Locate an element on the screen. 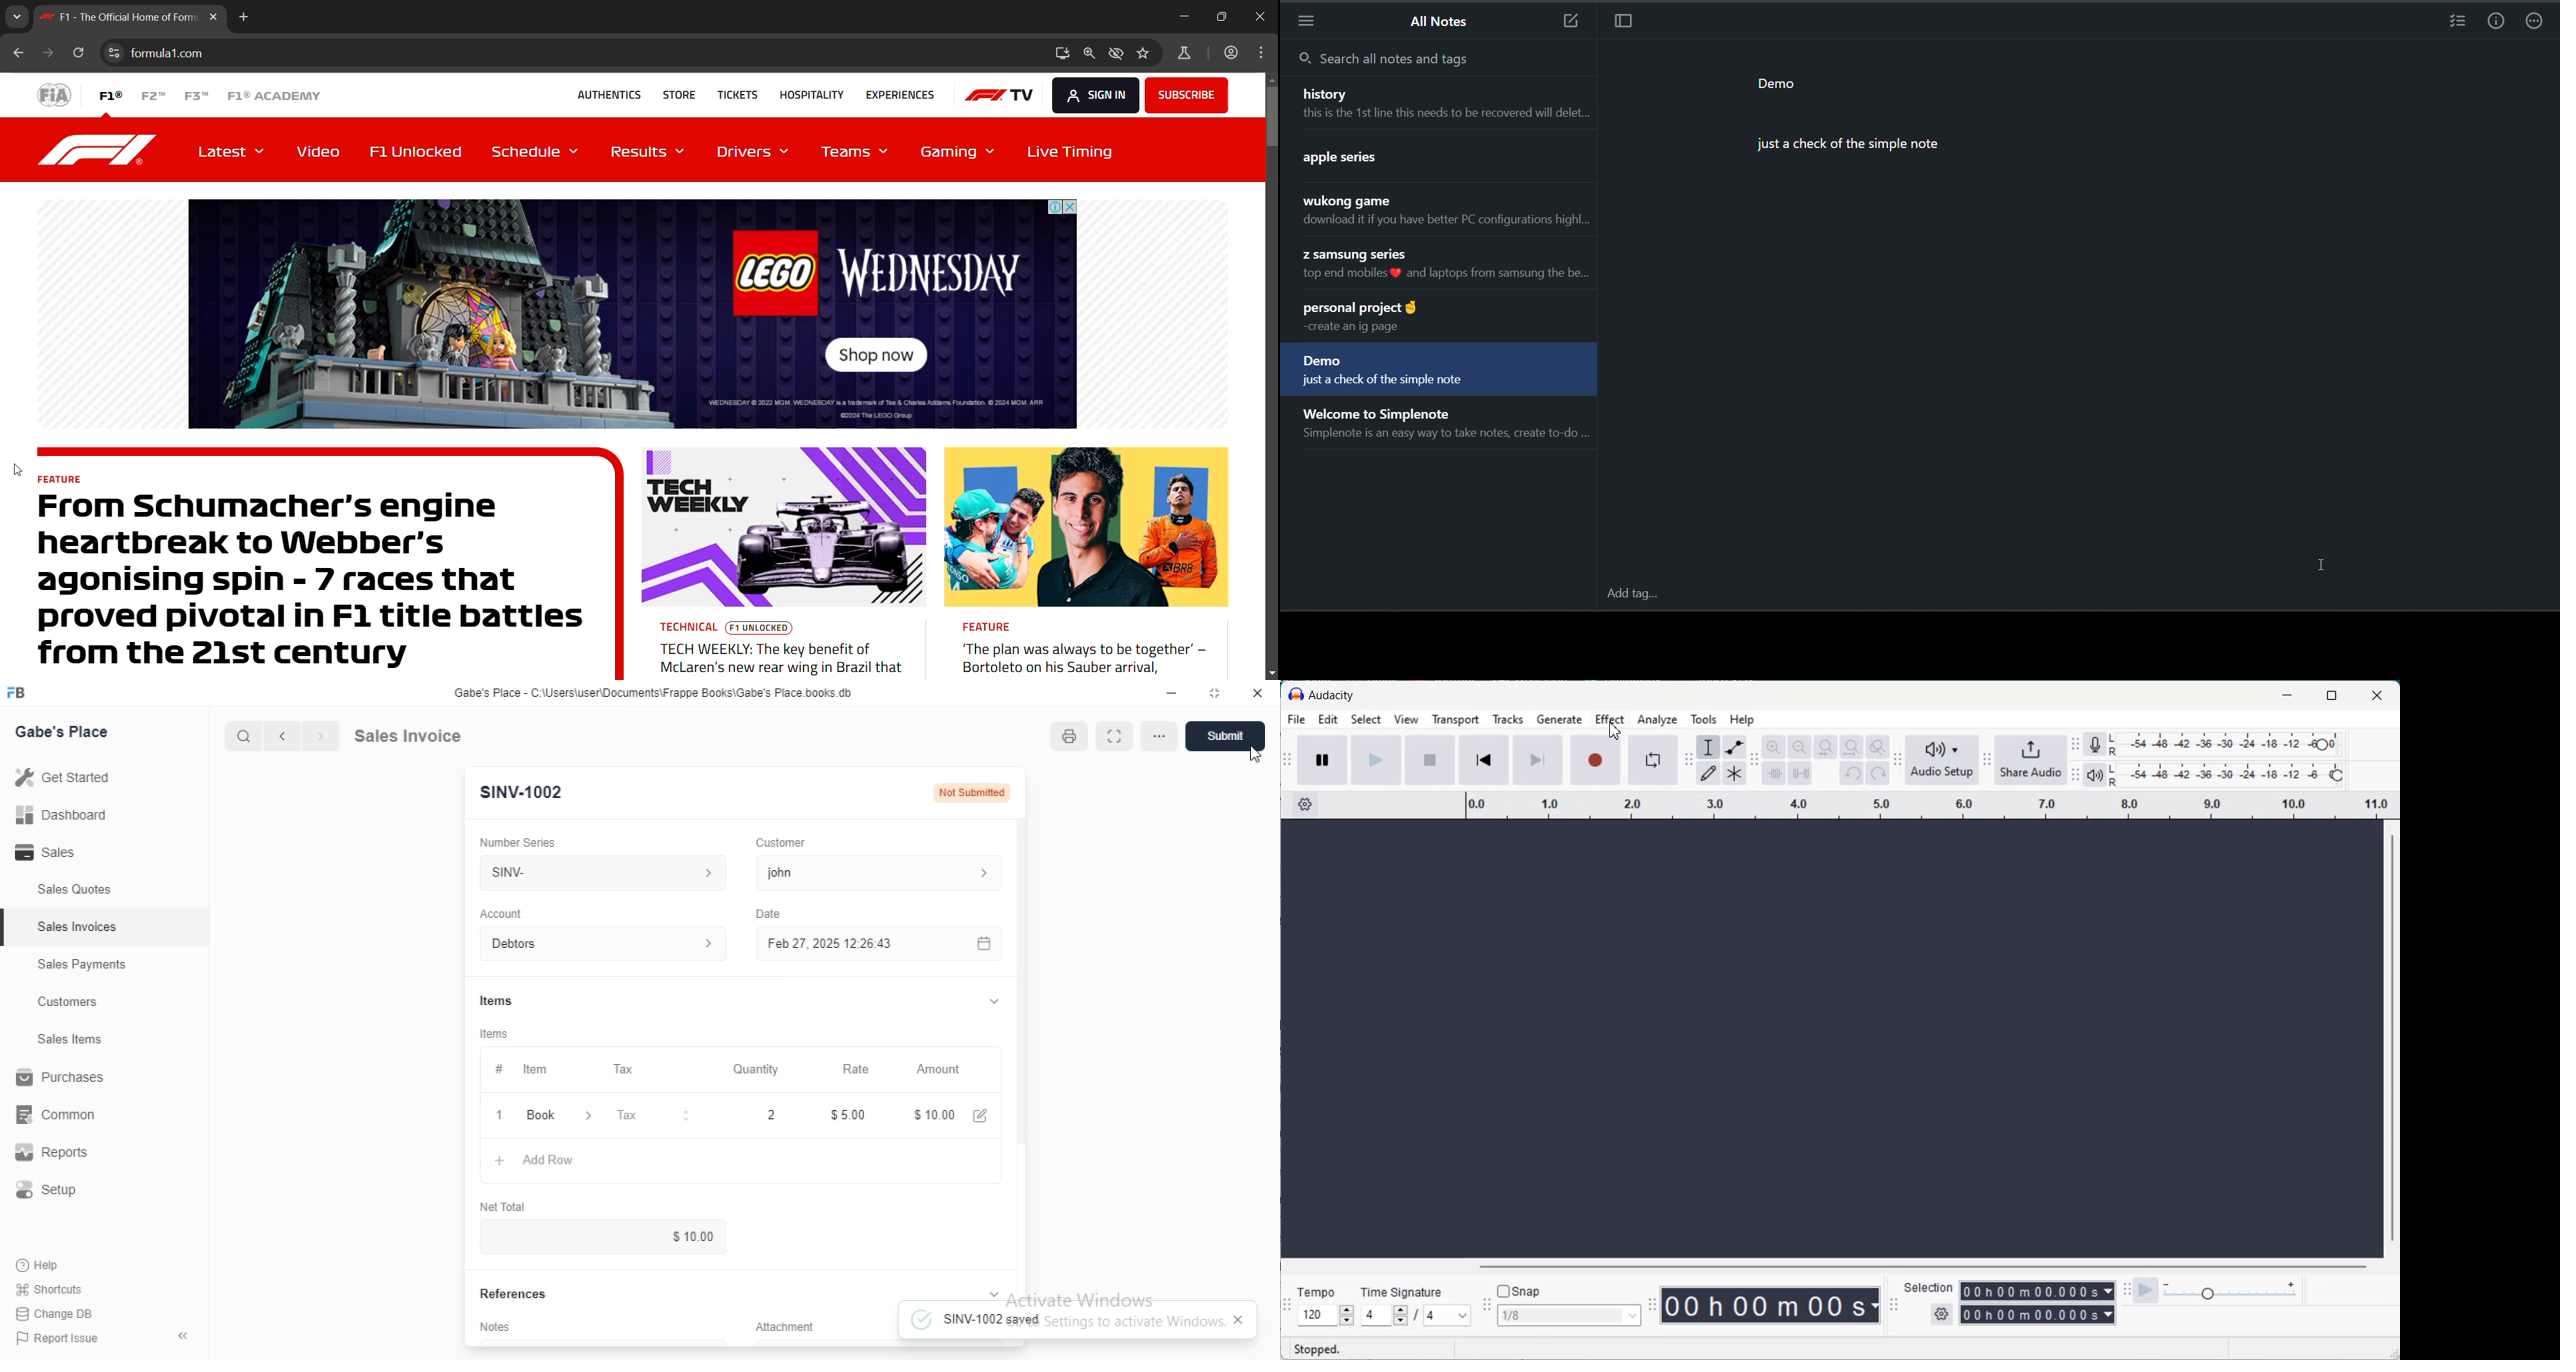 The height and width of the screenshot is (1372, 2576). Select is located at coordinates (1366, 721).